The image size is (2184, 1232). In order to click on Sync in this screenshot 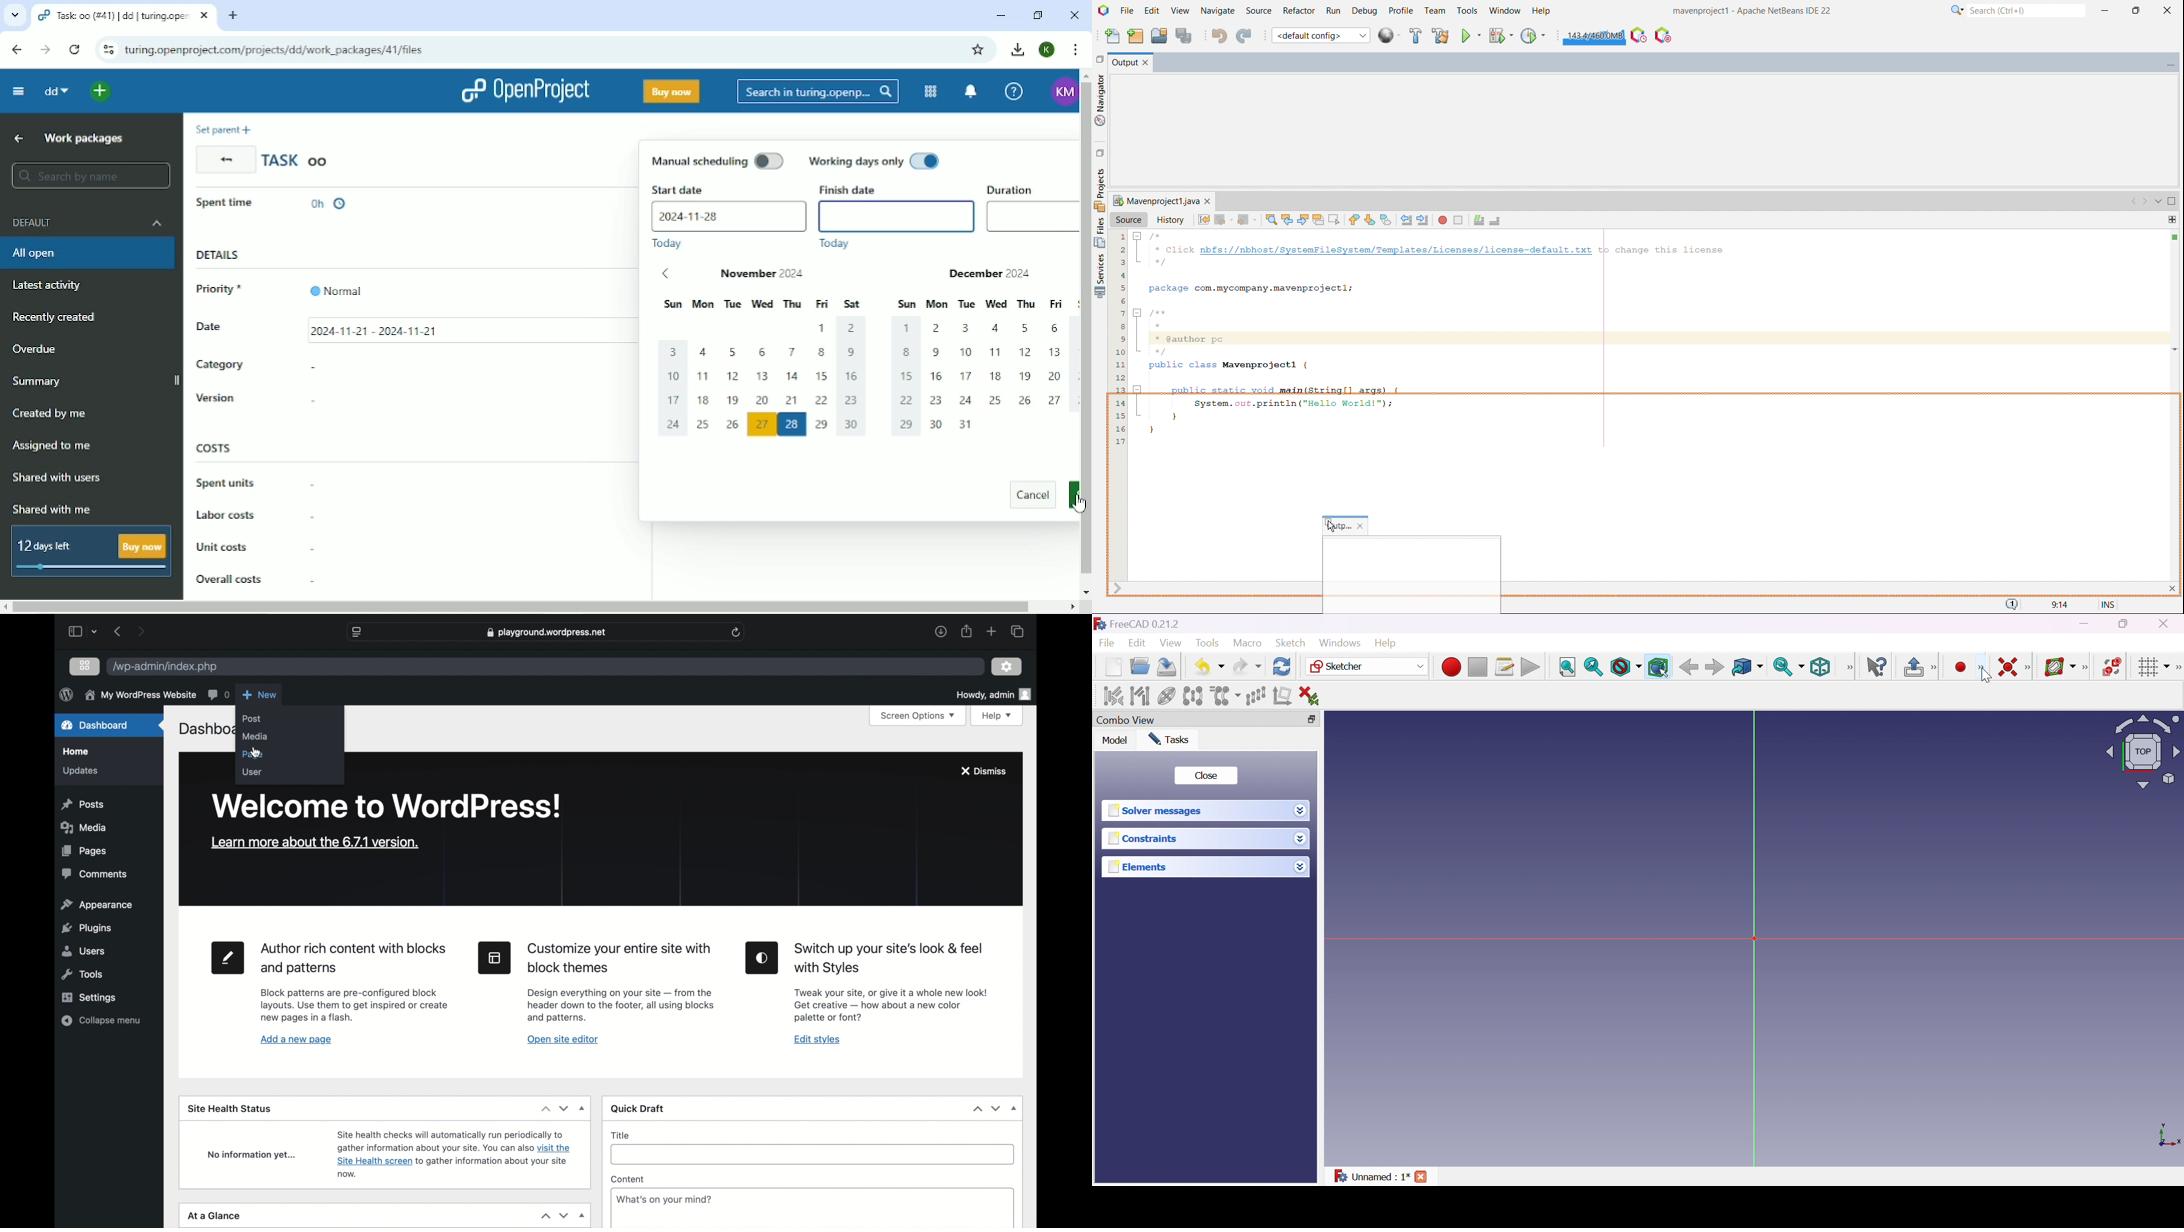, I will do `click(1788, 666)`.